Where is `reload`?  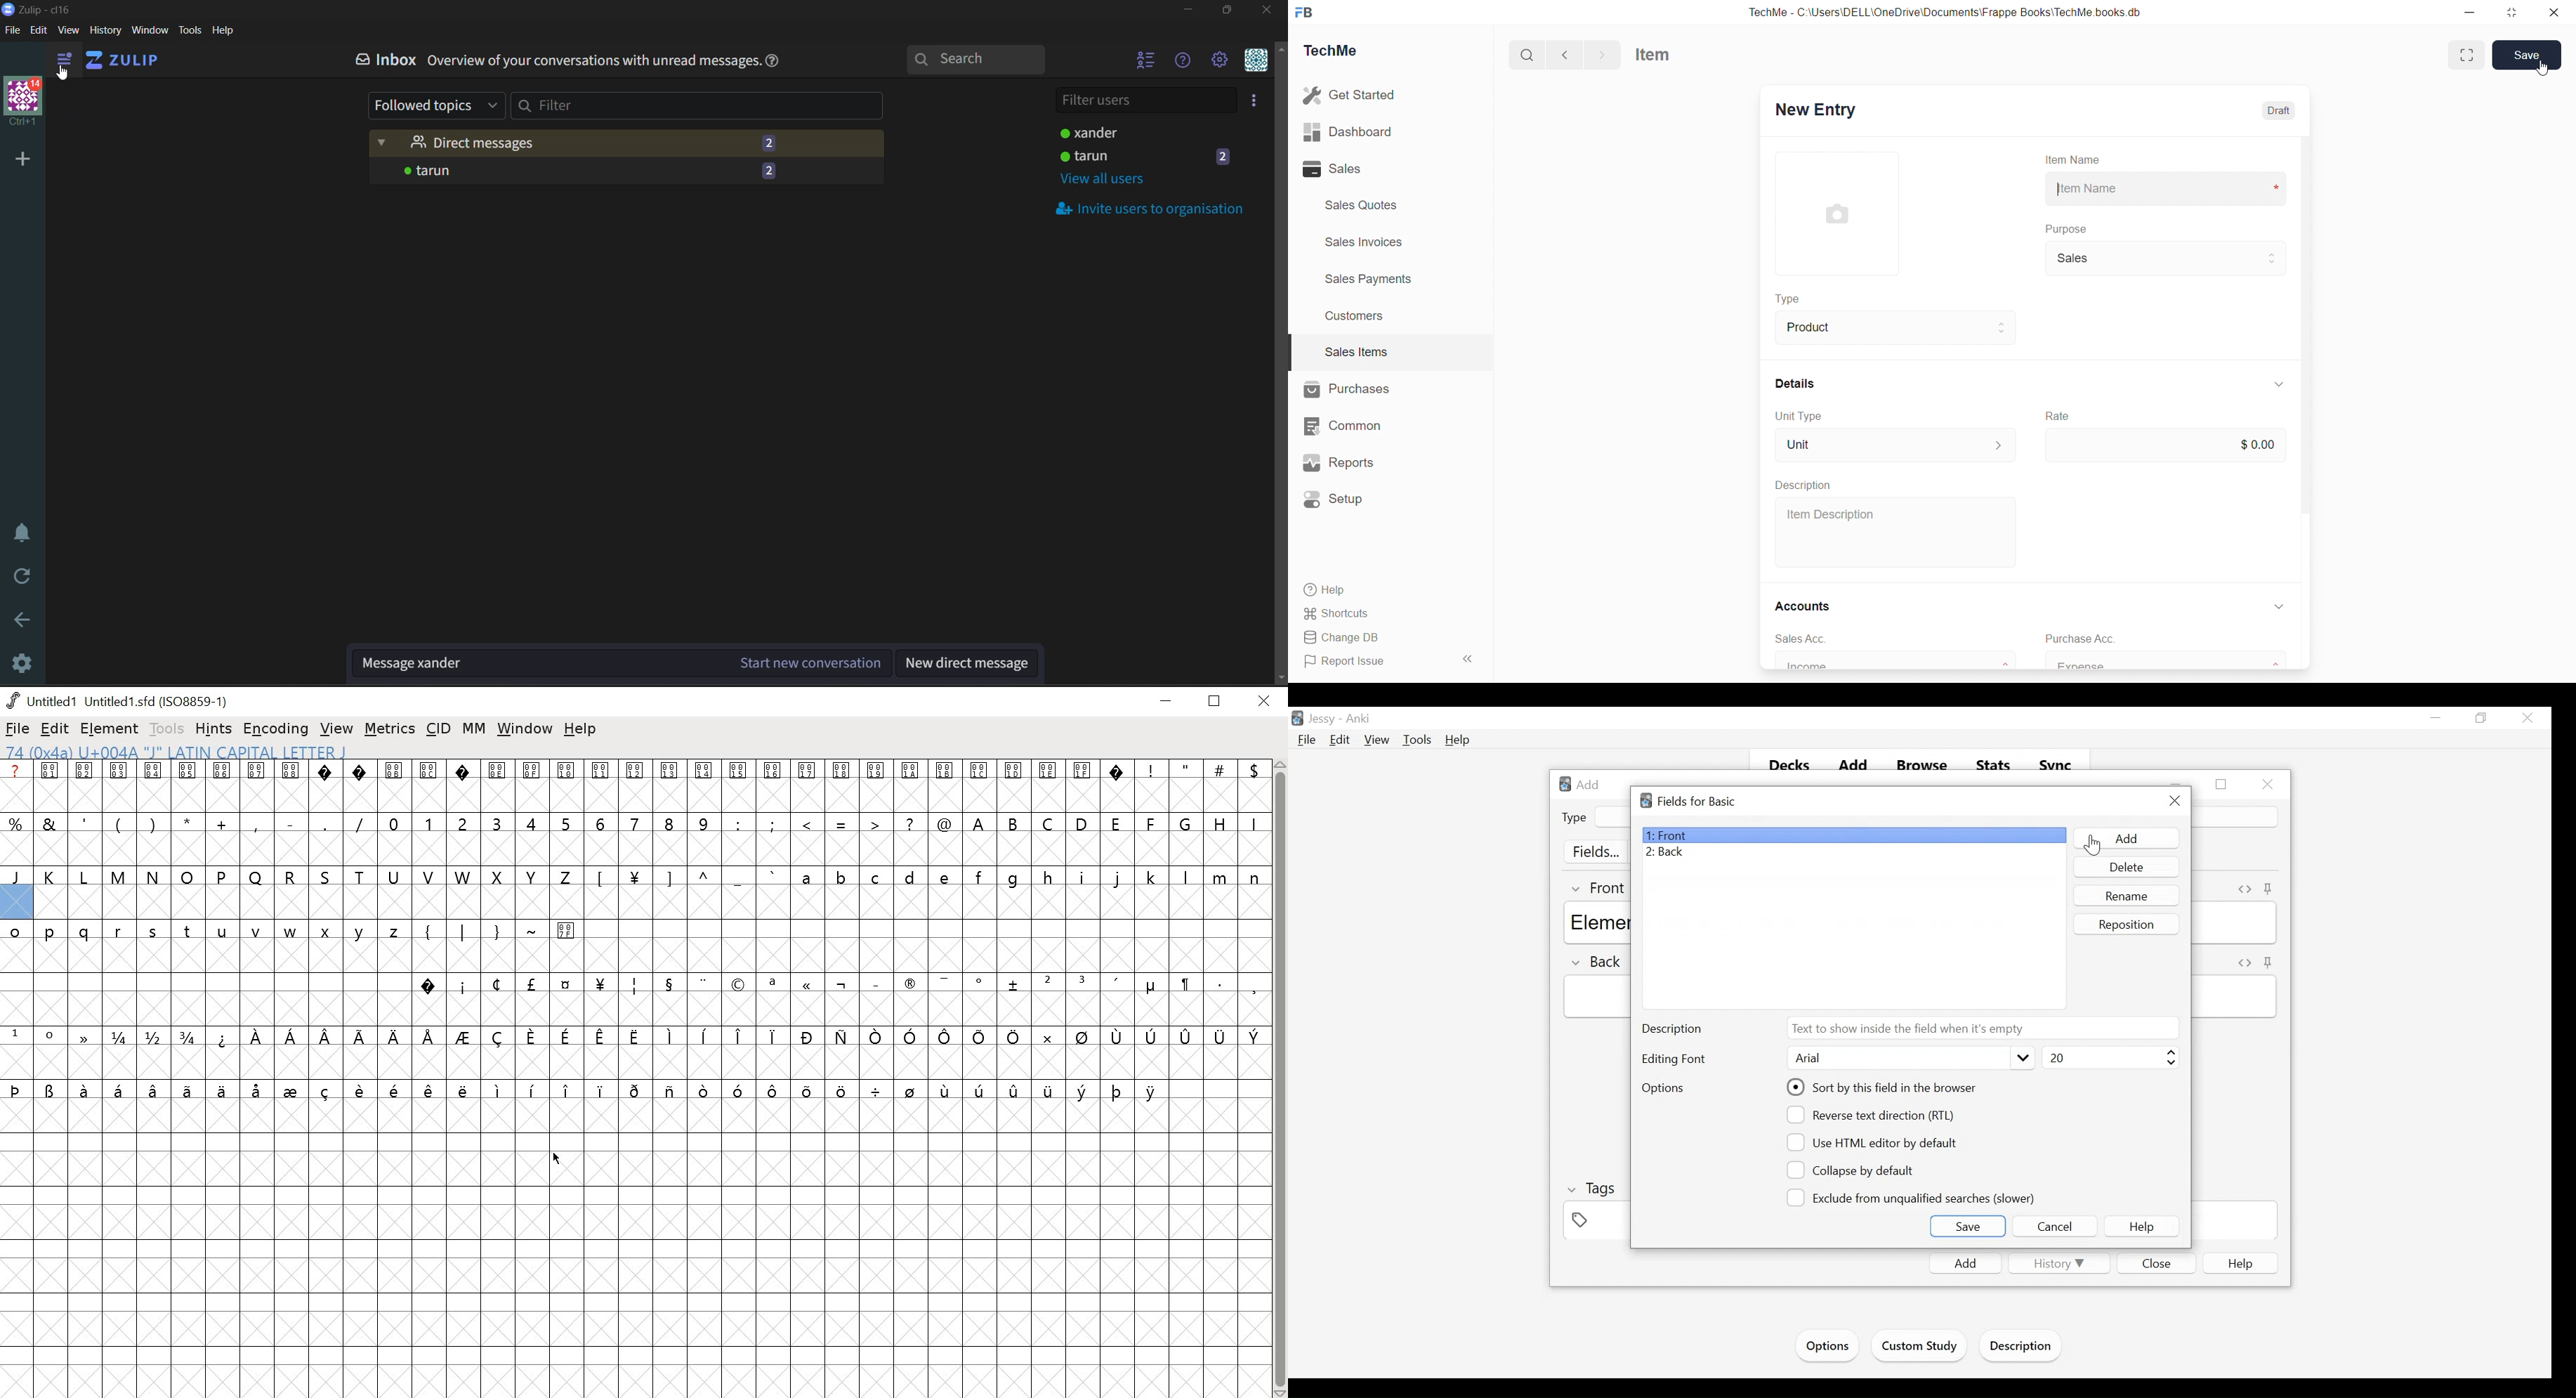 reload is located at coordinates (28, 577).